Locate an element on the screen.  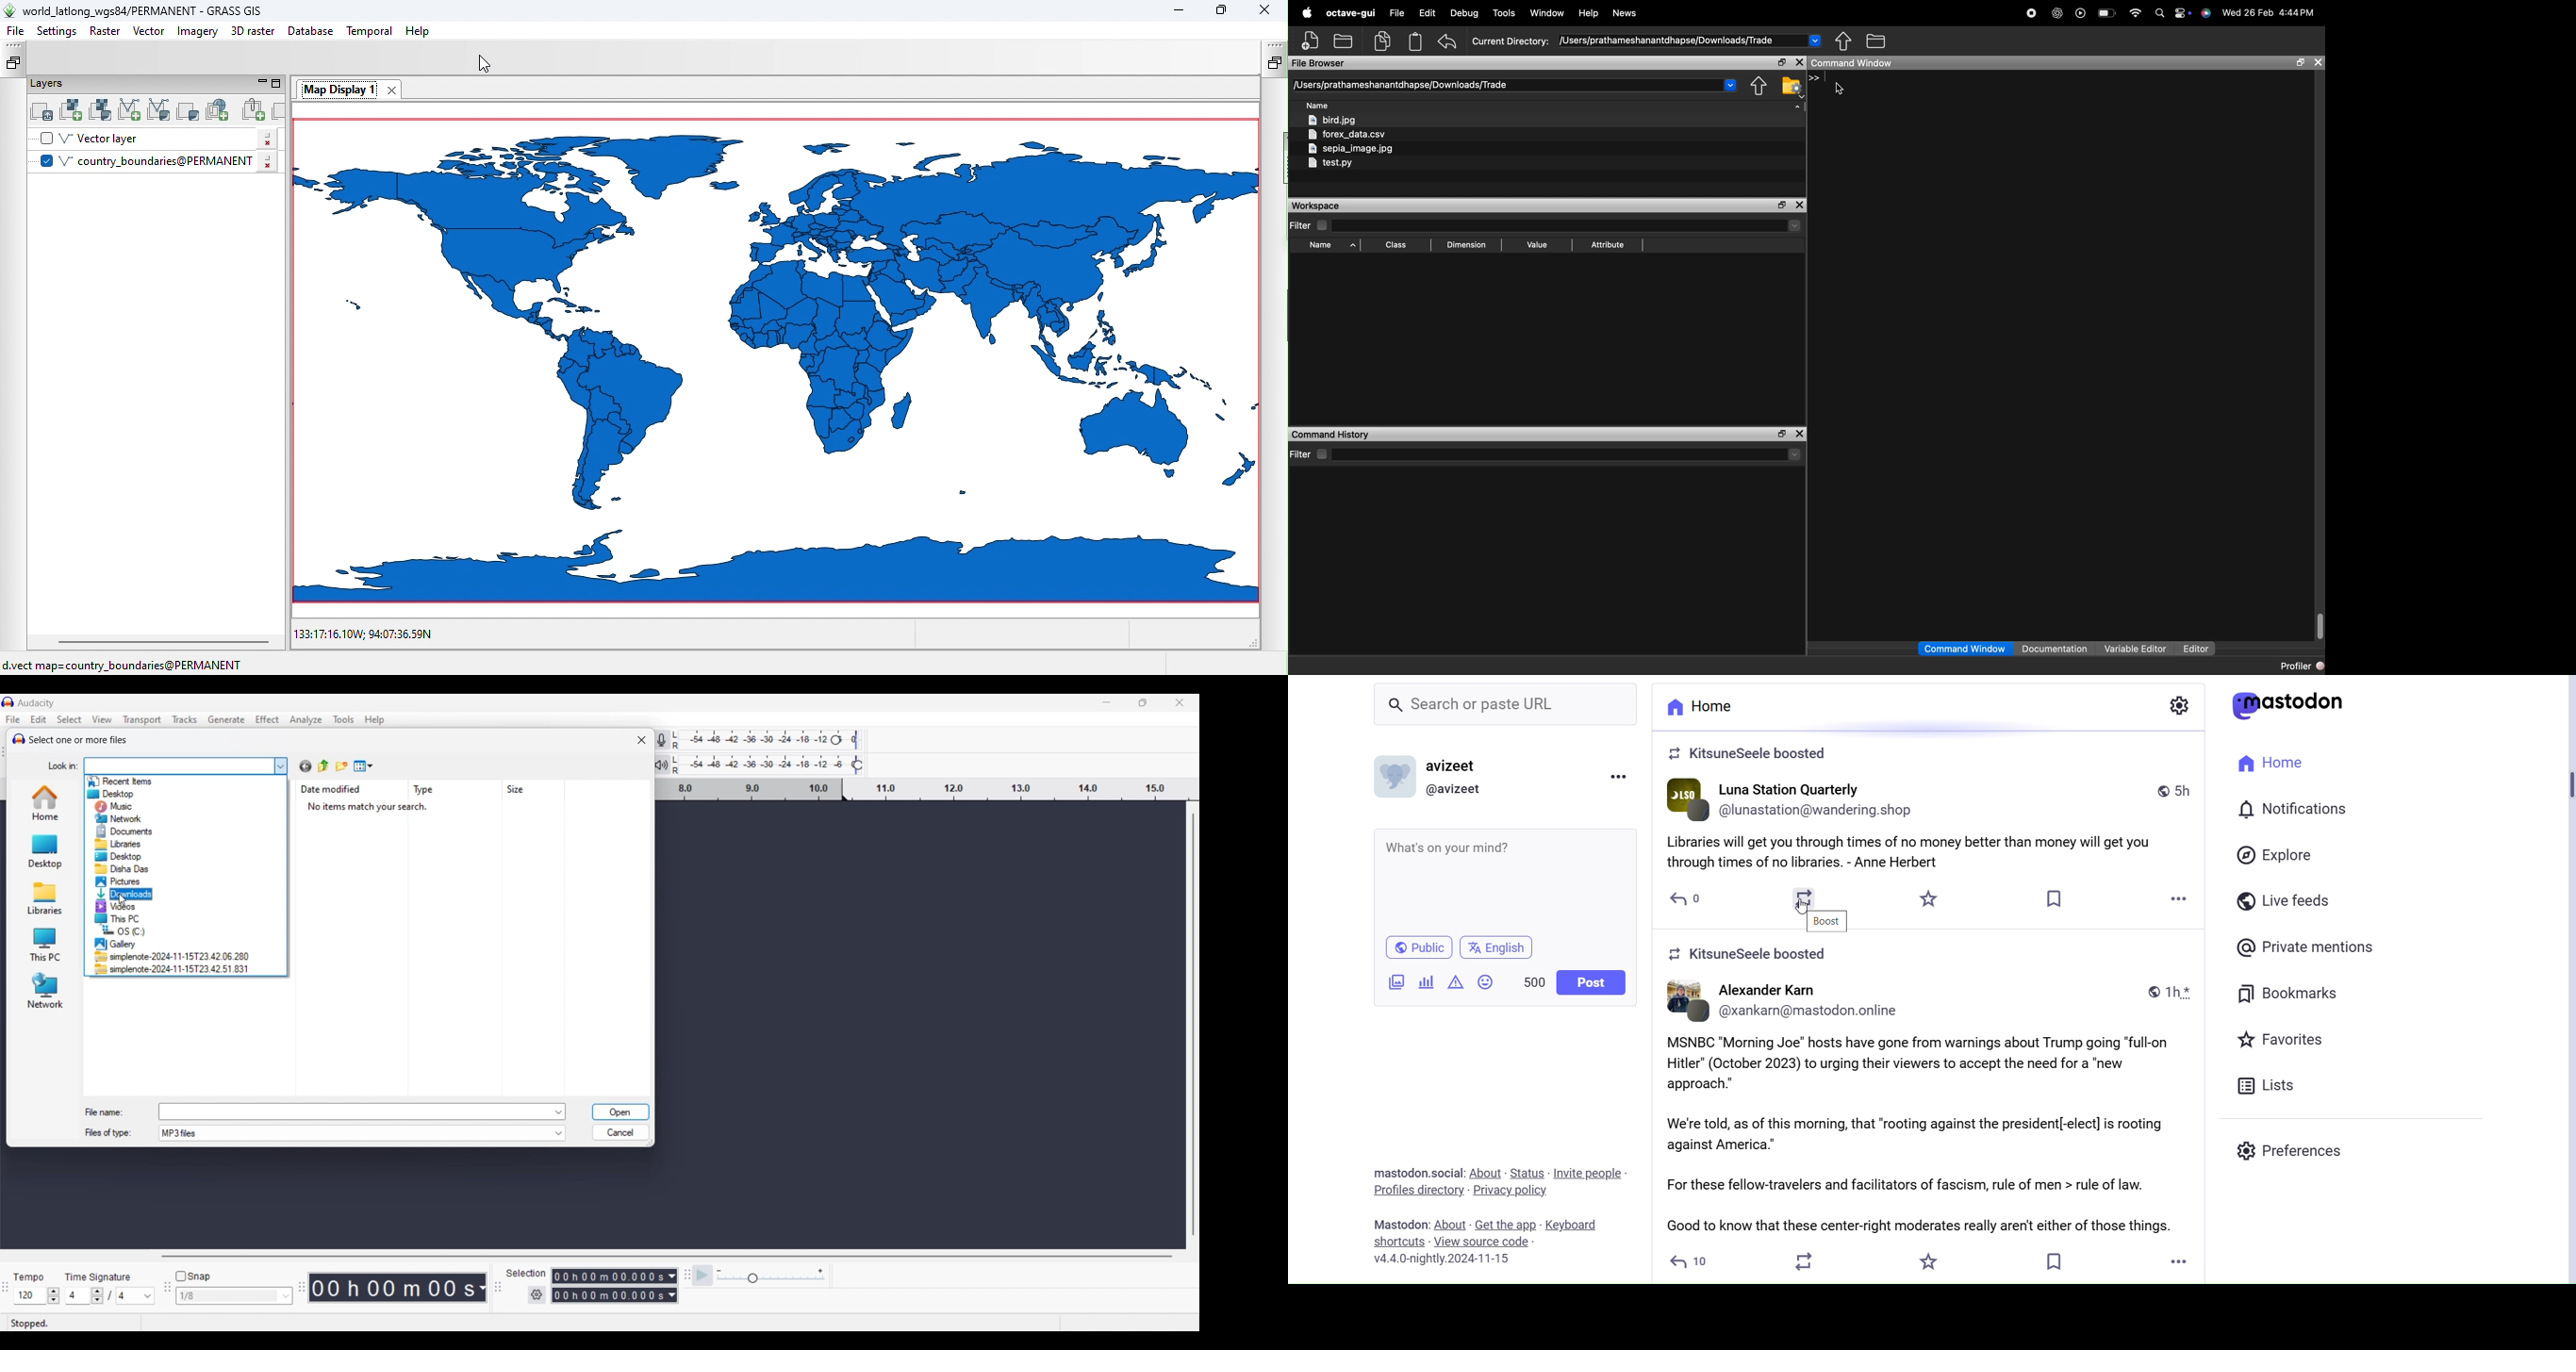
bird.jpg is located at coordinates (1333, 120).